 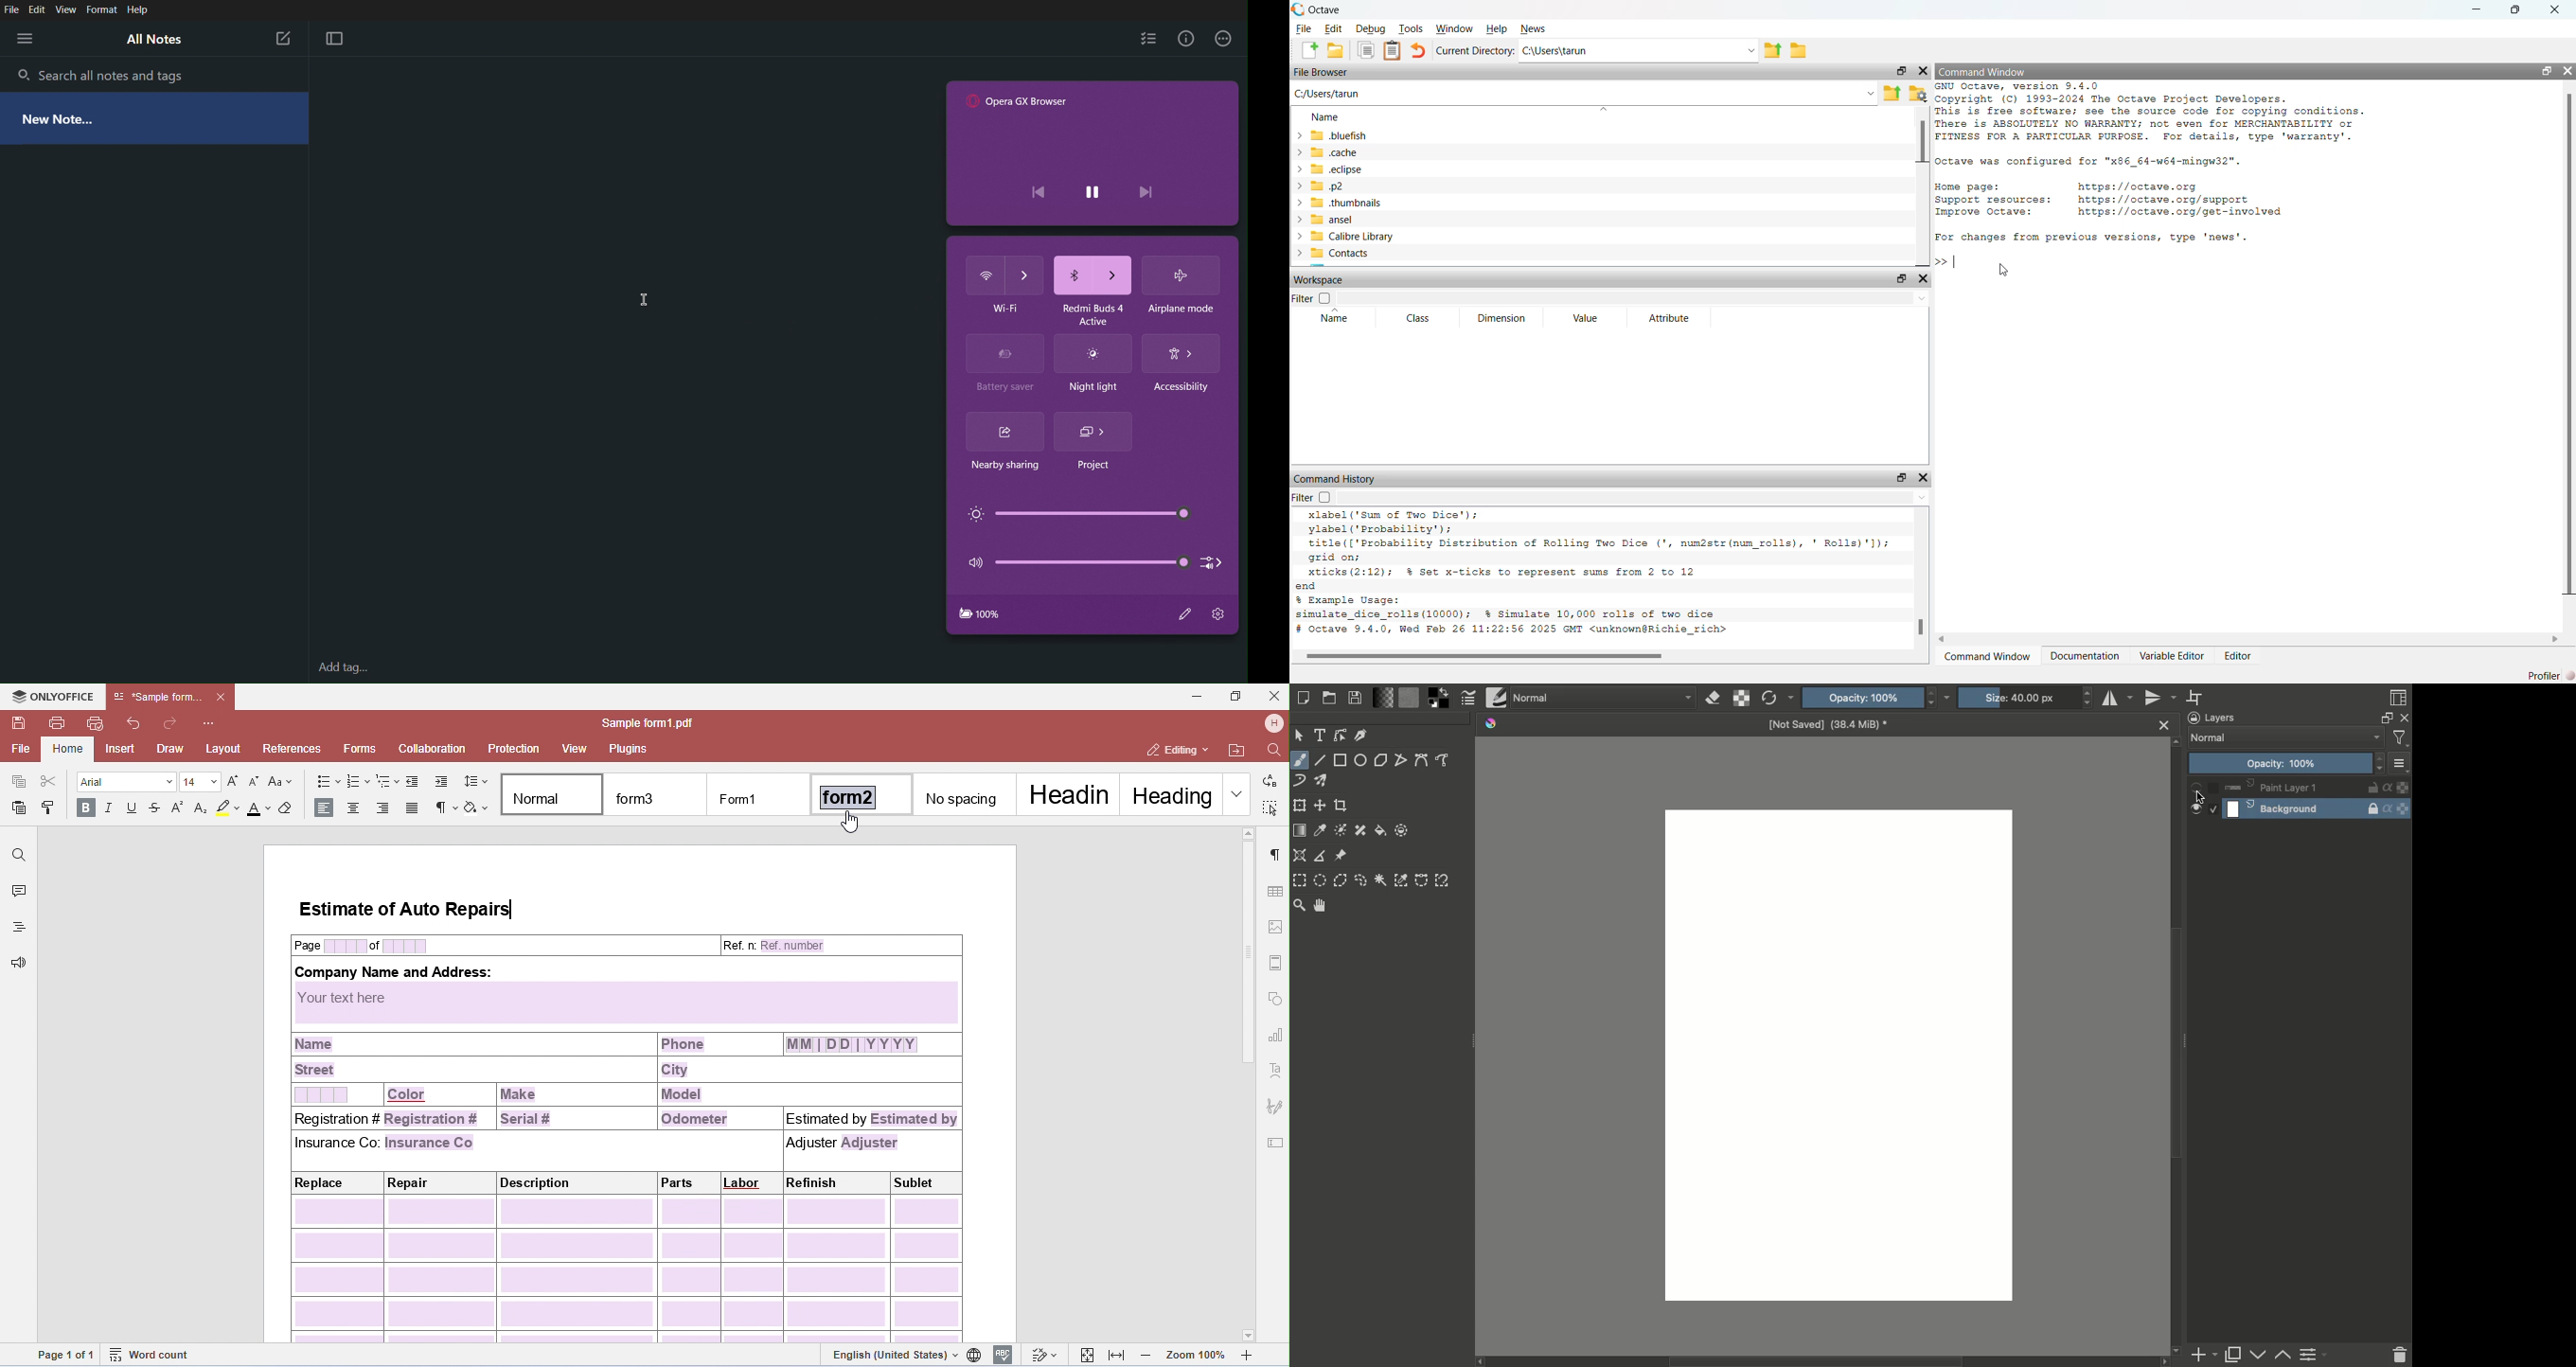 What do you see at coordinates (1097, 433) in the screenshot?
I see `Project` at bounding box center [1097, 433].